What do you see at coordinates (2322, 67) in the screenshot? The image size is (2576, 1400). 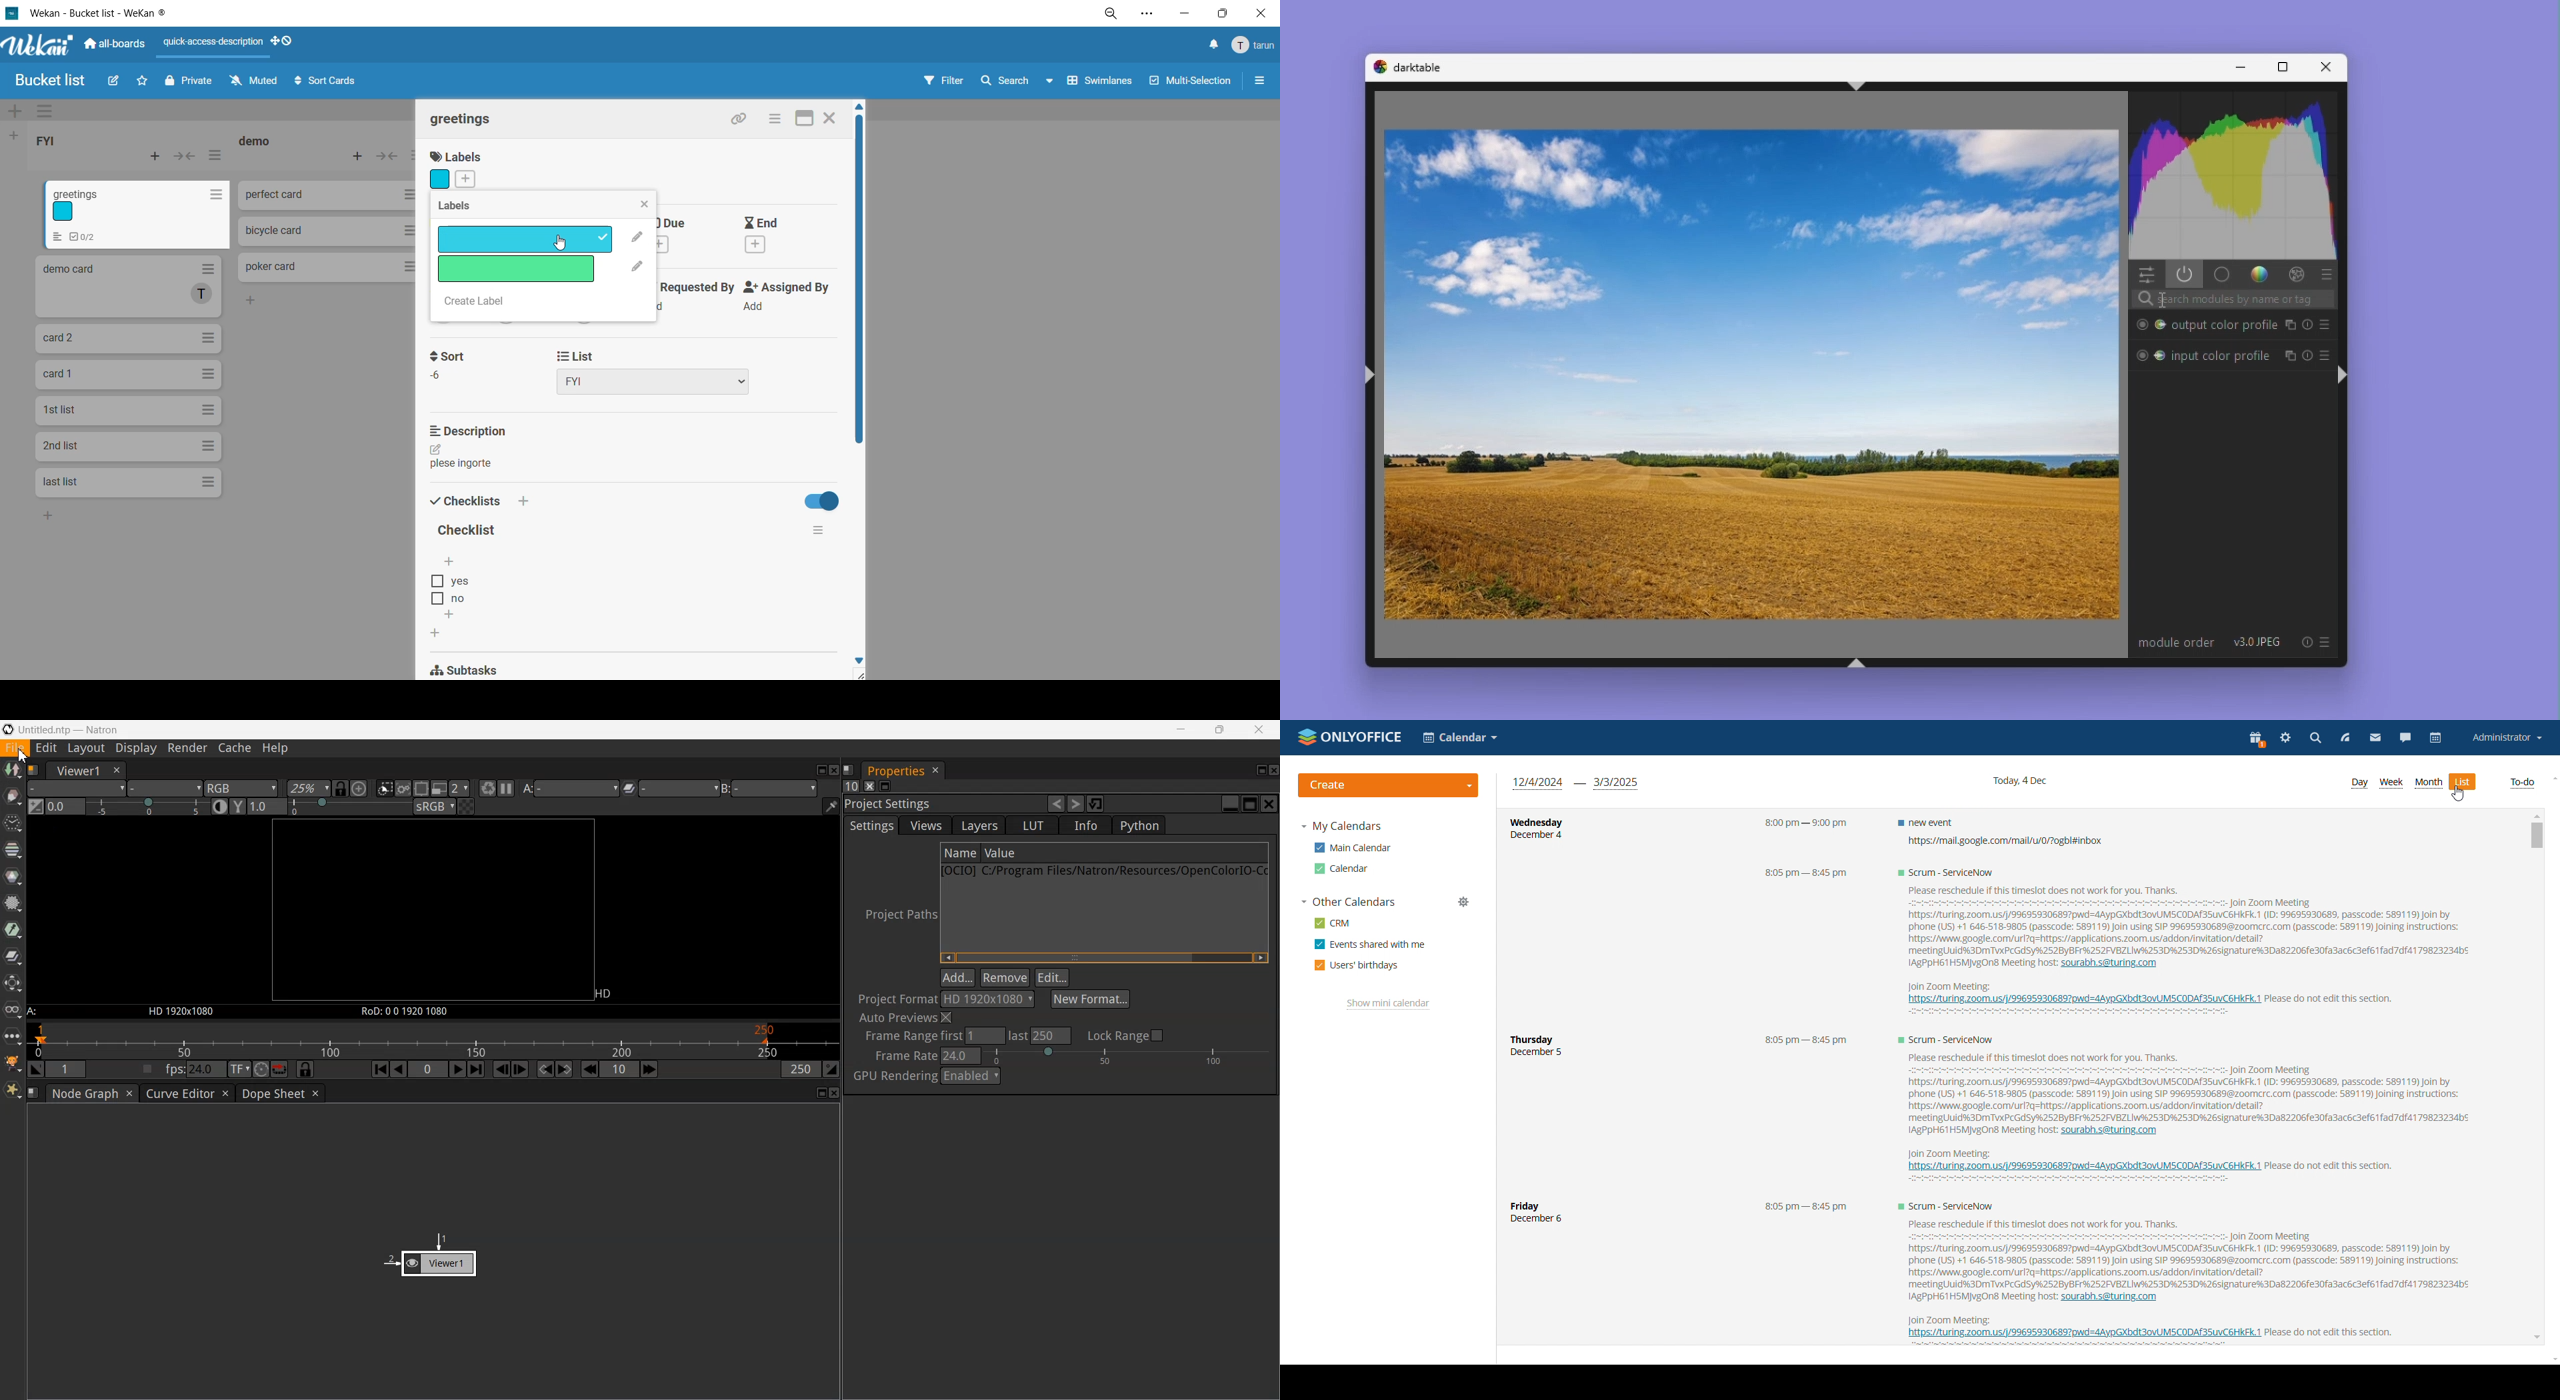 I see `Close` at bounding box center [2322, 67].